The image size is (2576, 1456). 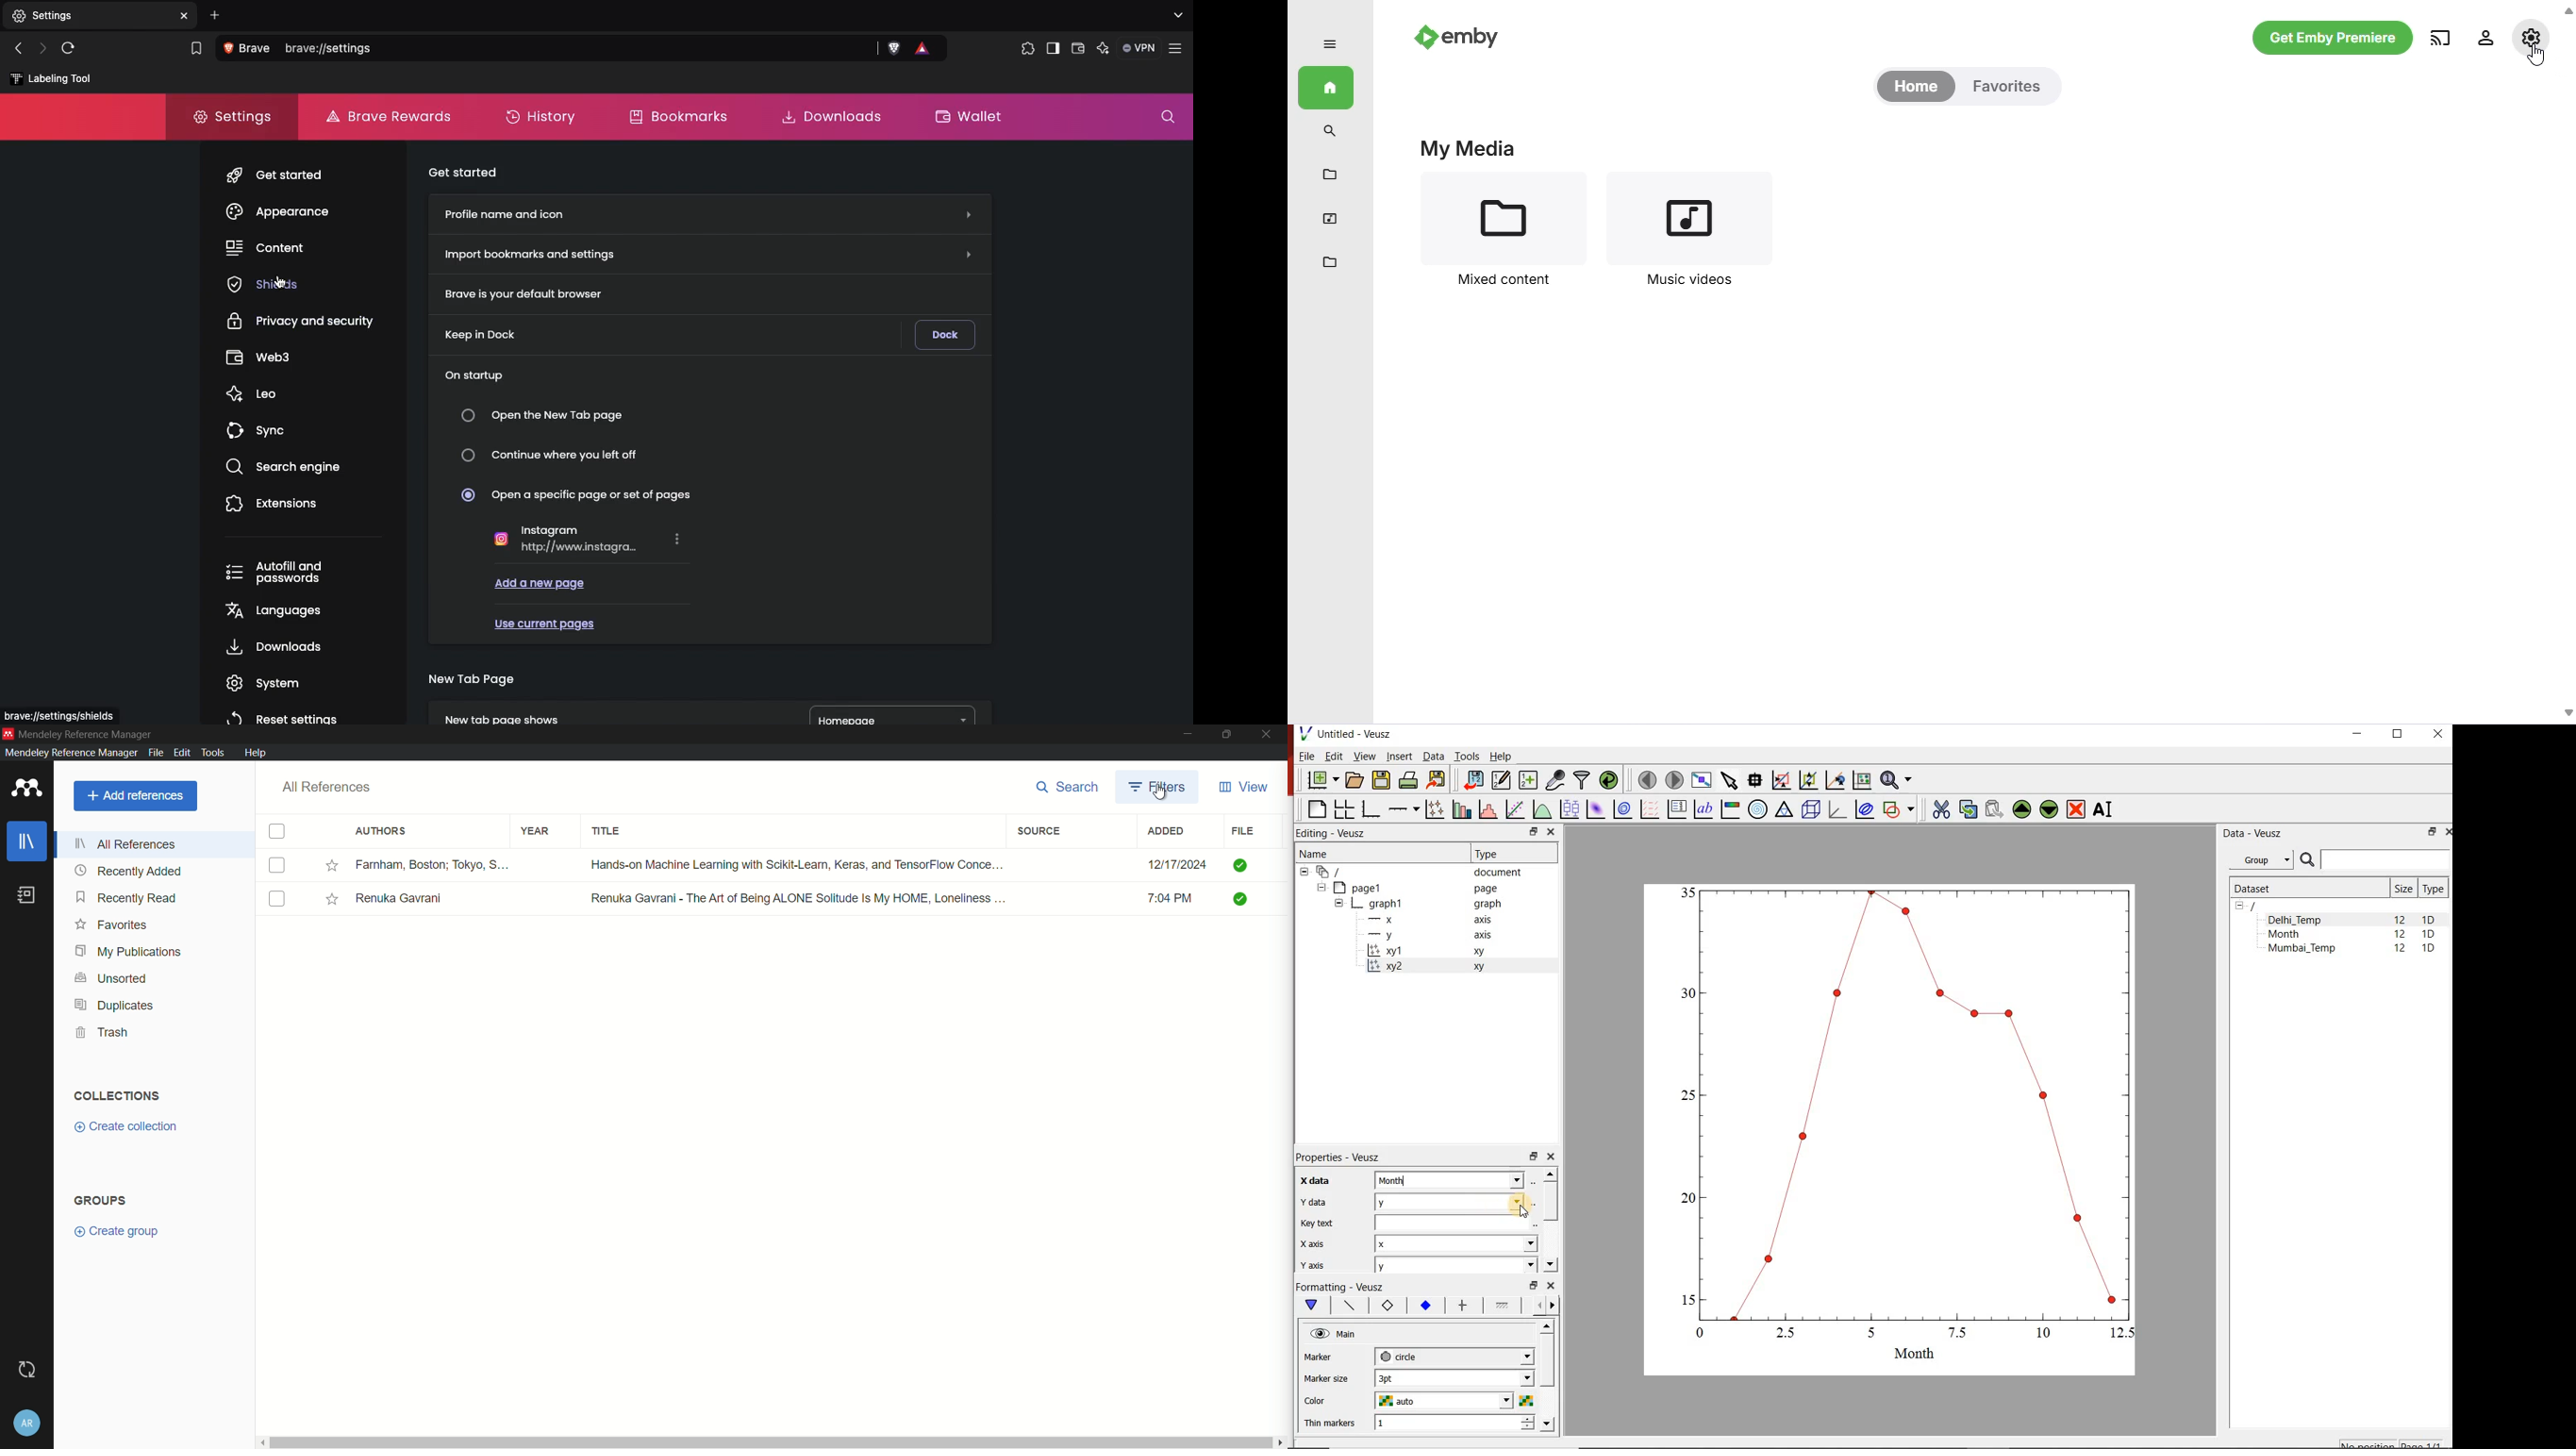 I want to click on -y axis, so click(x=1424, y=936).